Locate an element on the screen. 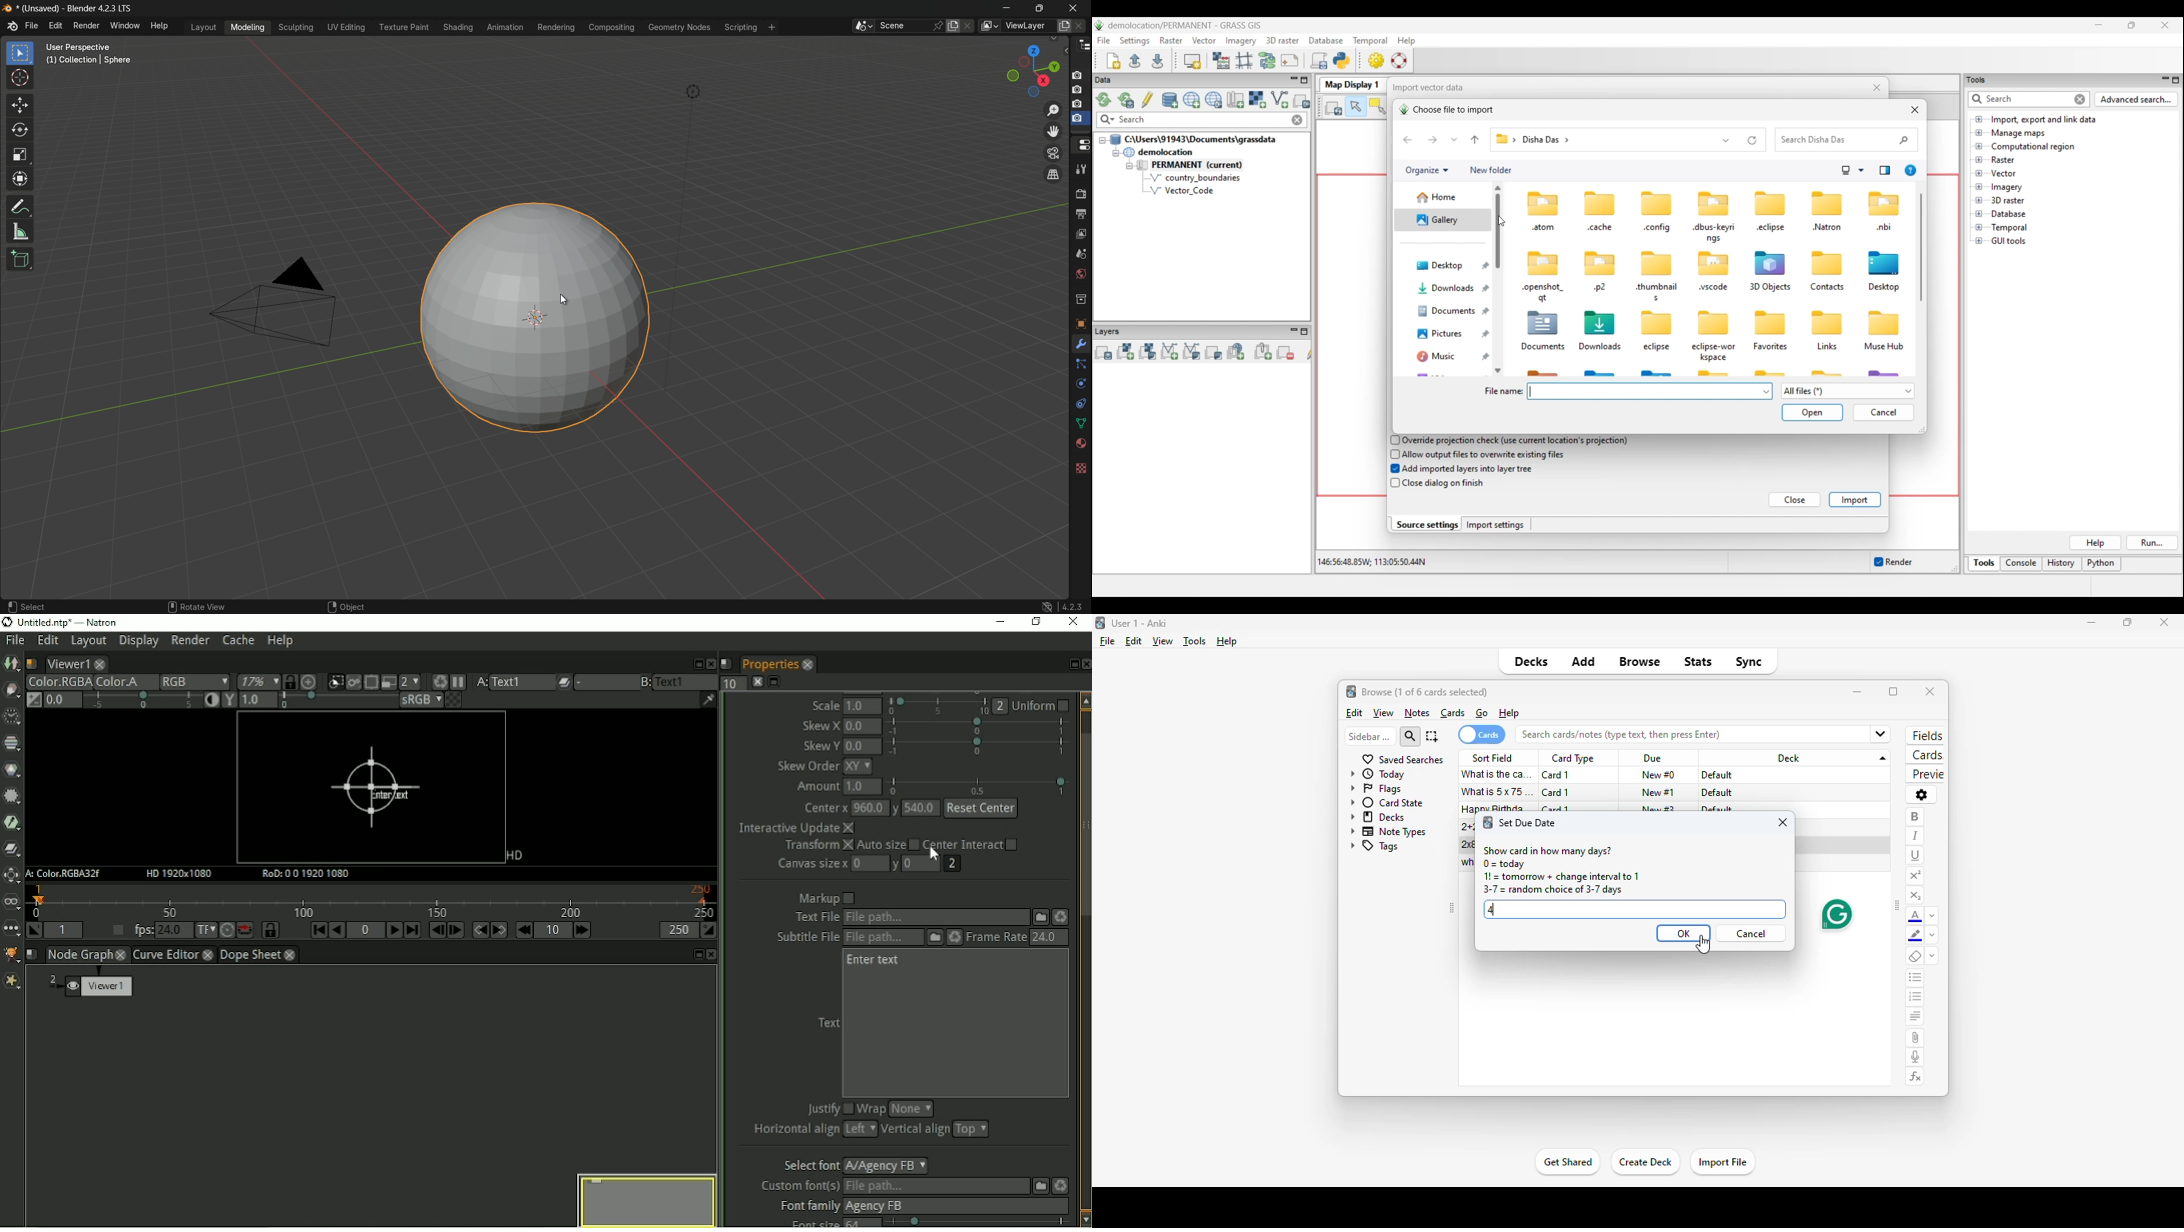 This screenshot has width=2184, height=1232. card state is located at coordinates (1387, 803).